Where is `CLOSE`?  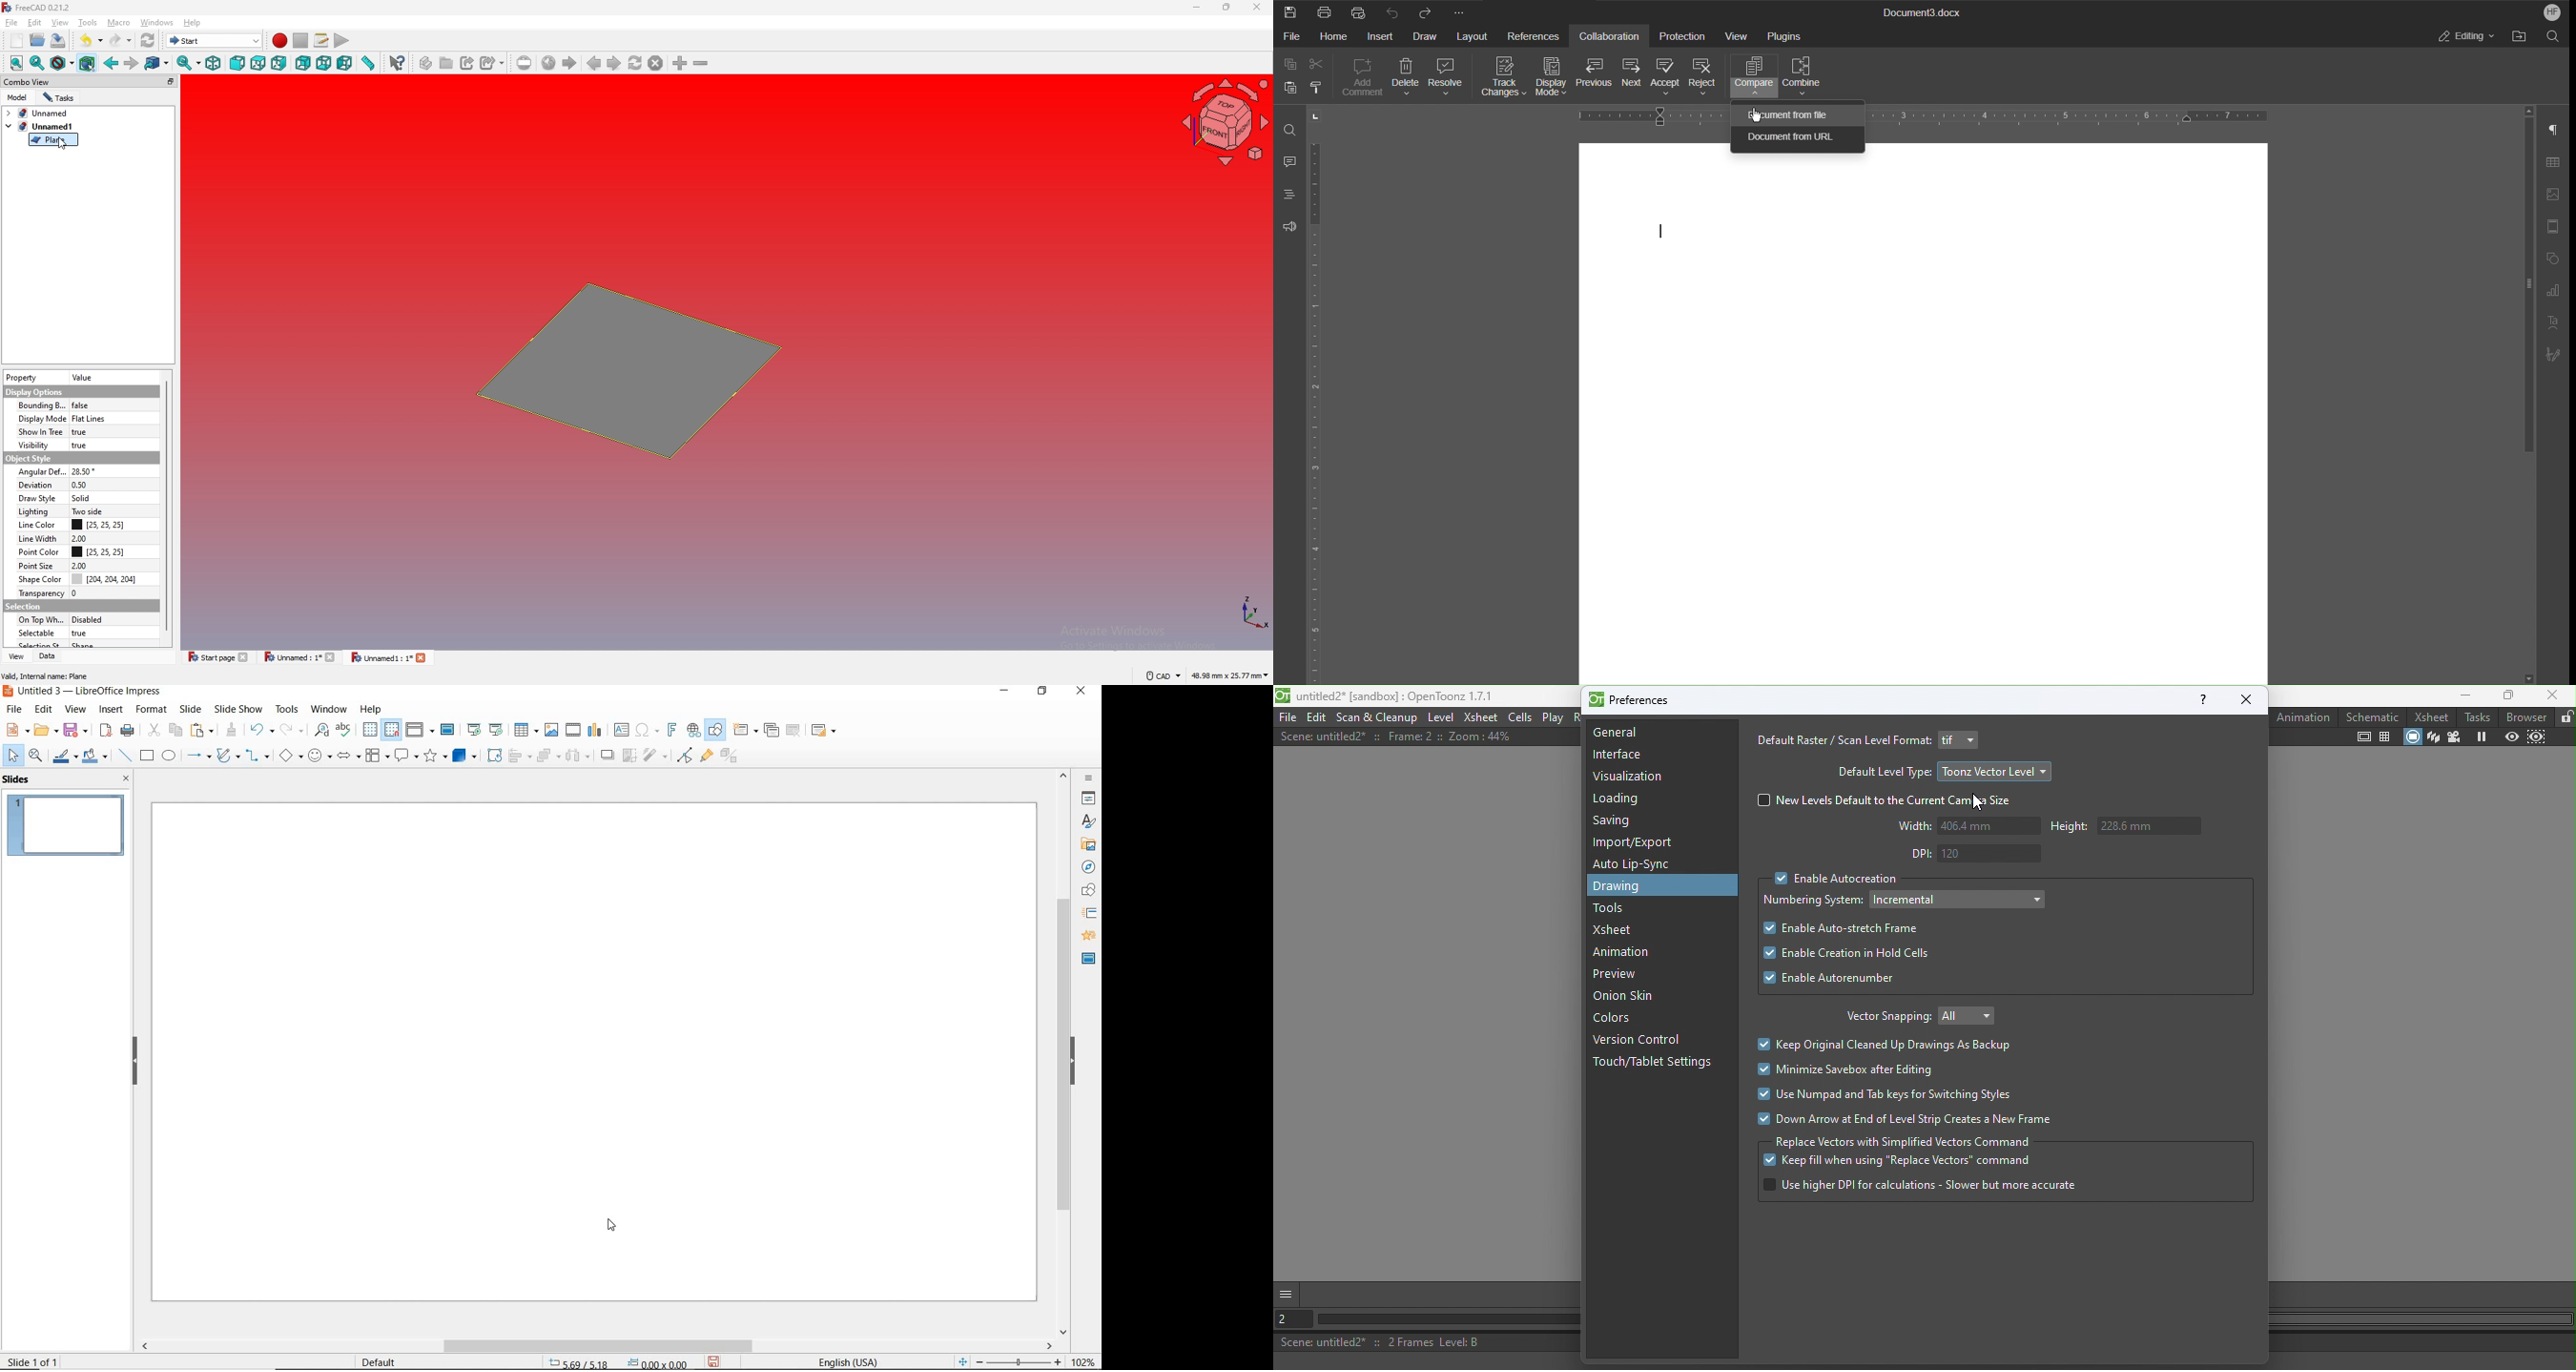
CLOSE is located at coordinates (126, 778).